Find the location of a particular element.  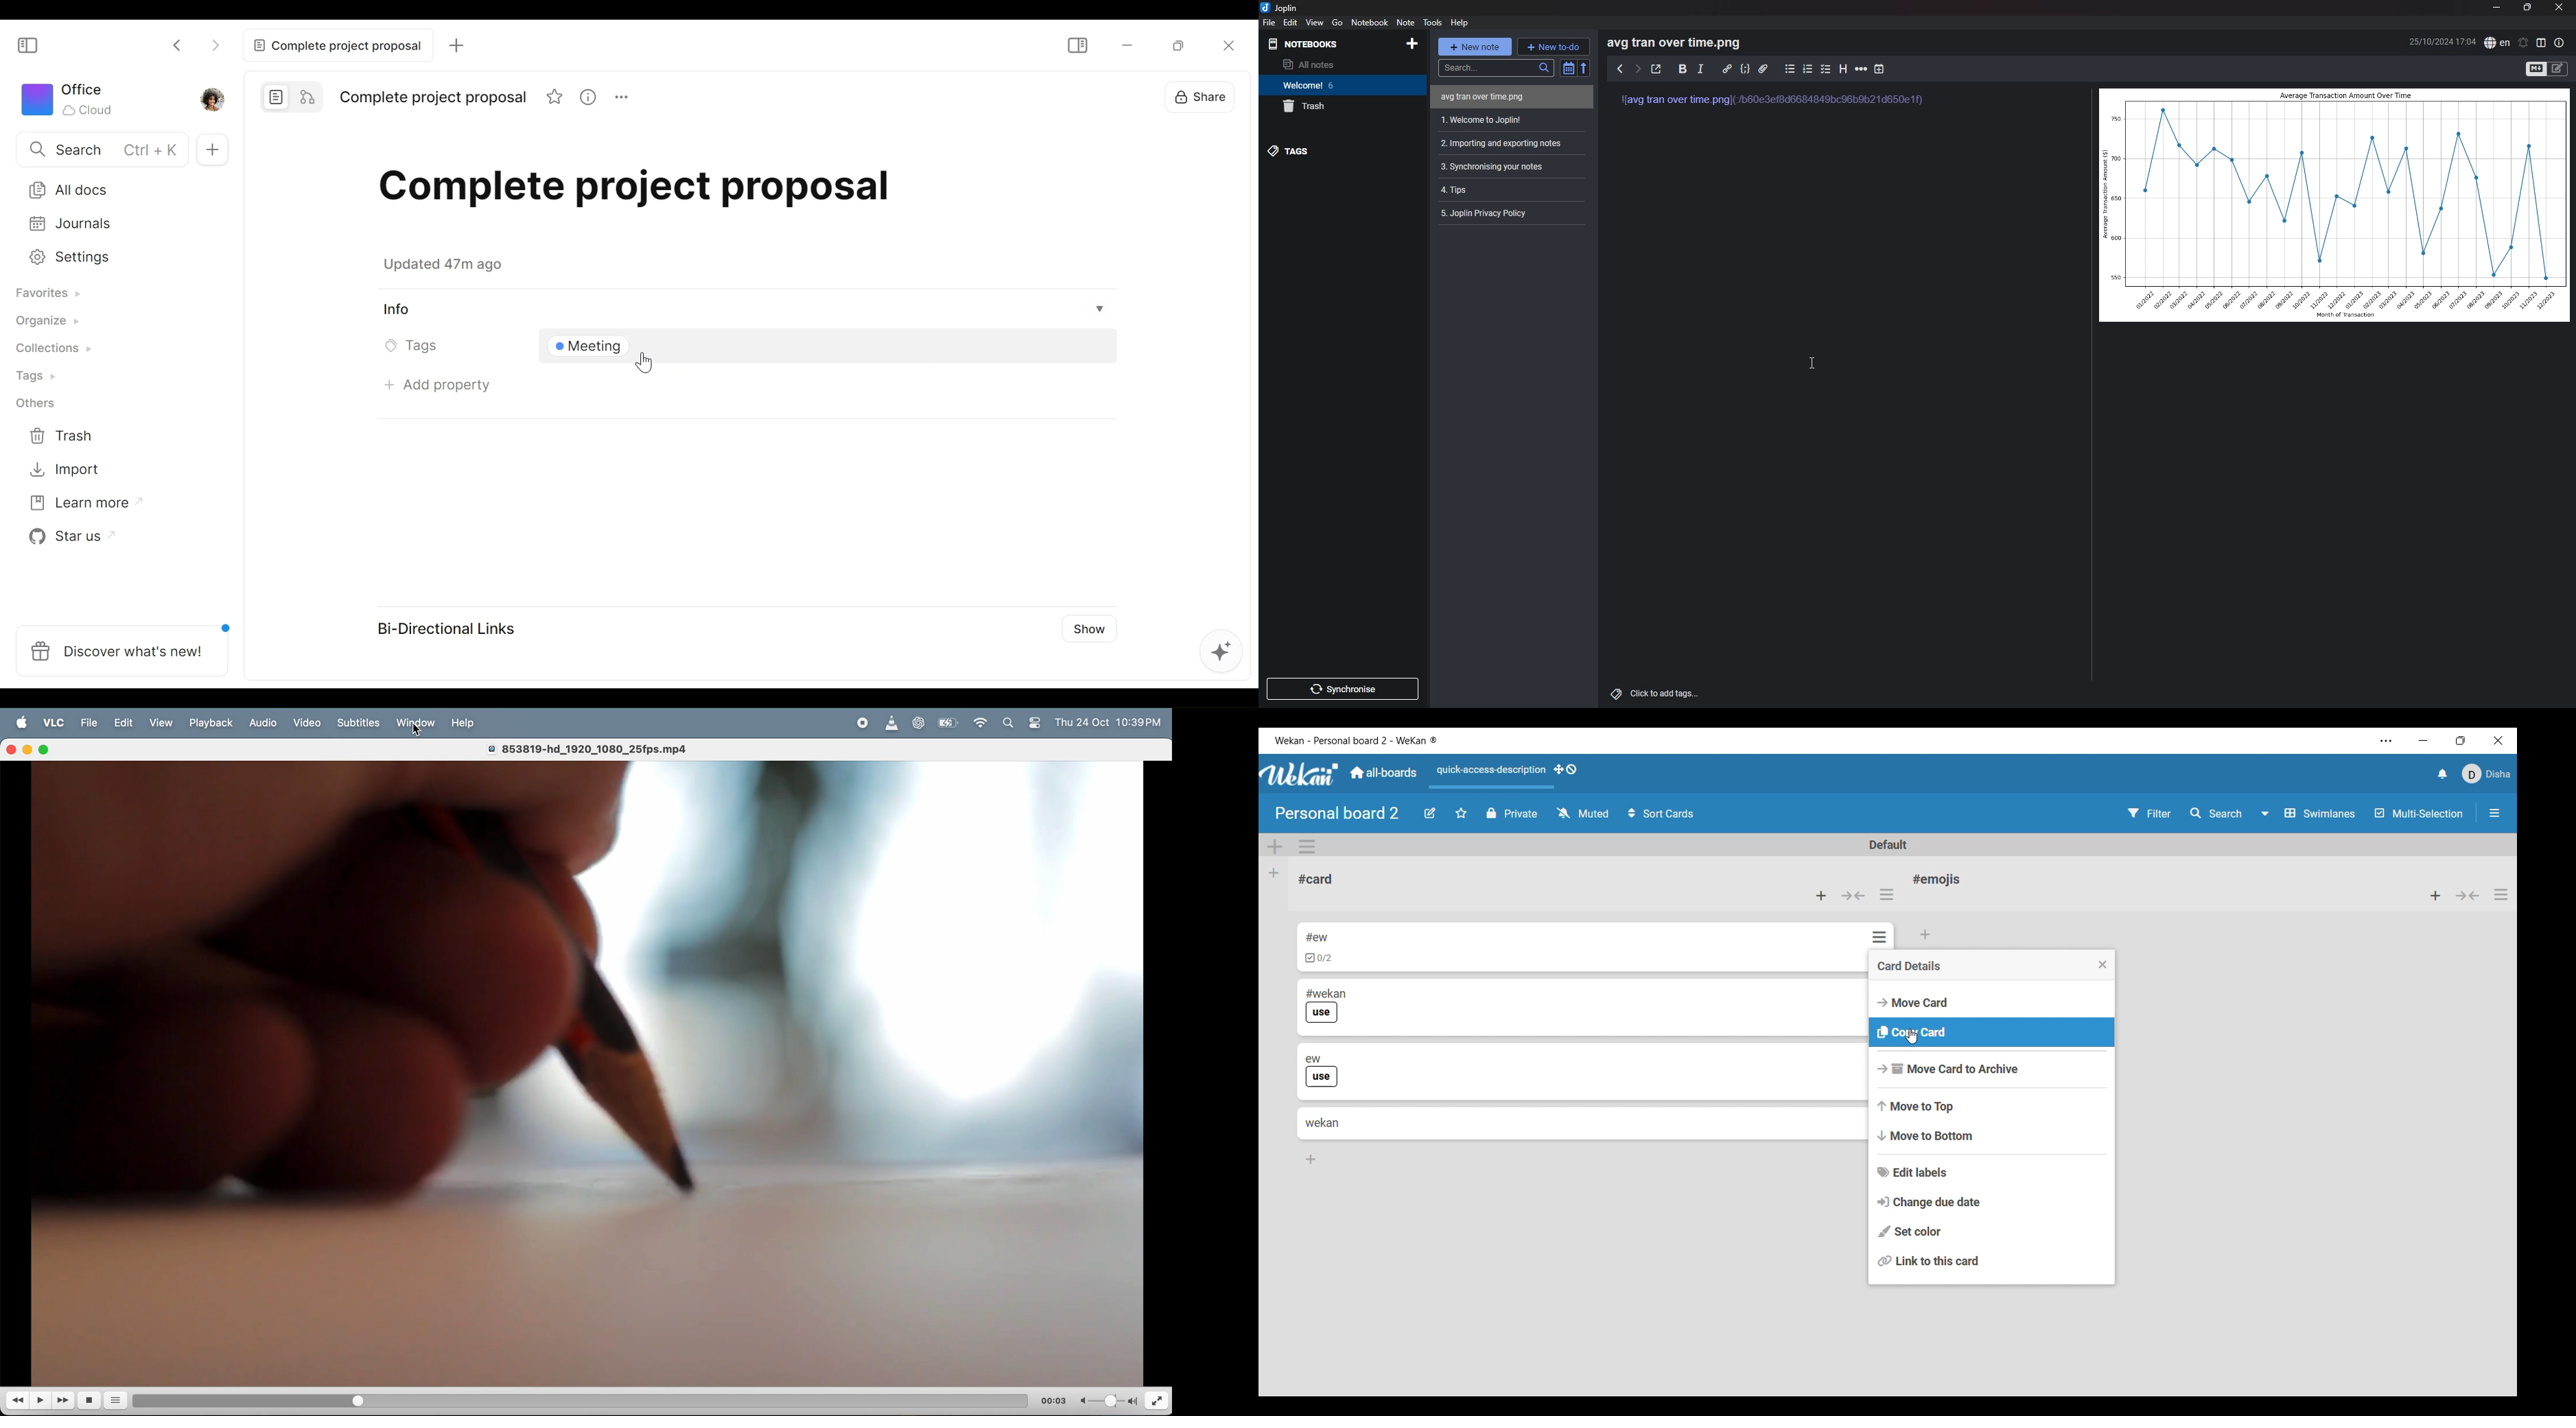

Go to main dashboard is located at coordinates (1382, 773).